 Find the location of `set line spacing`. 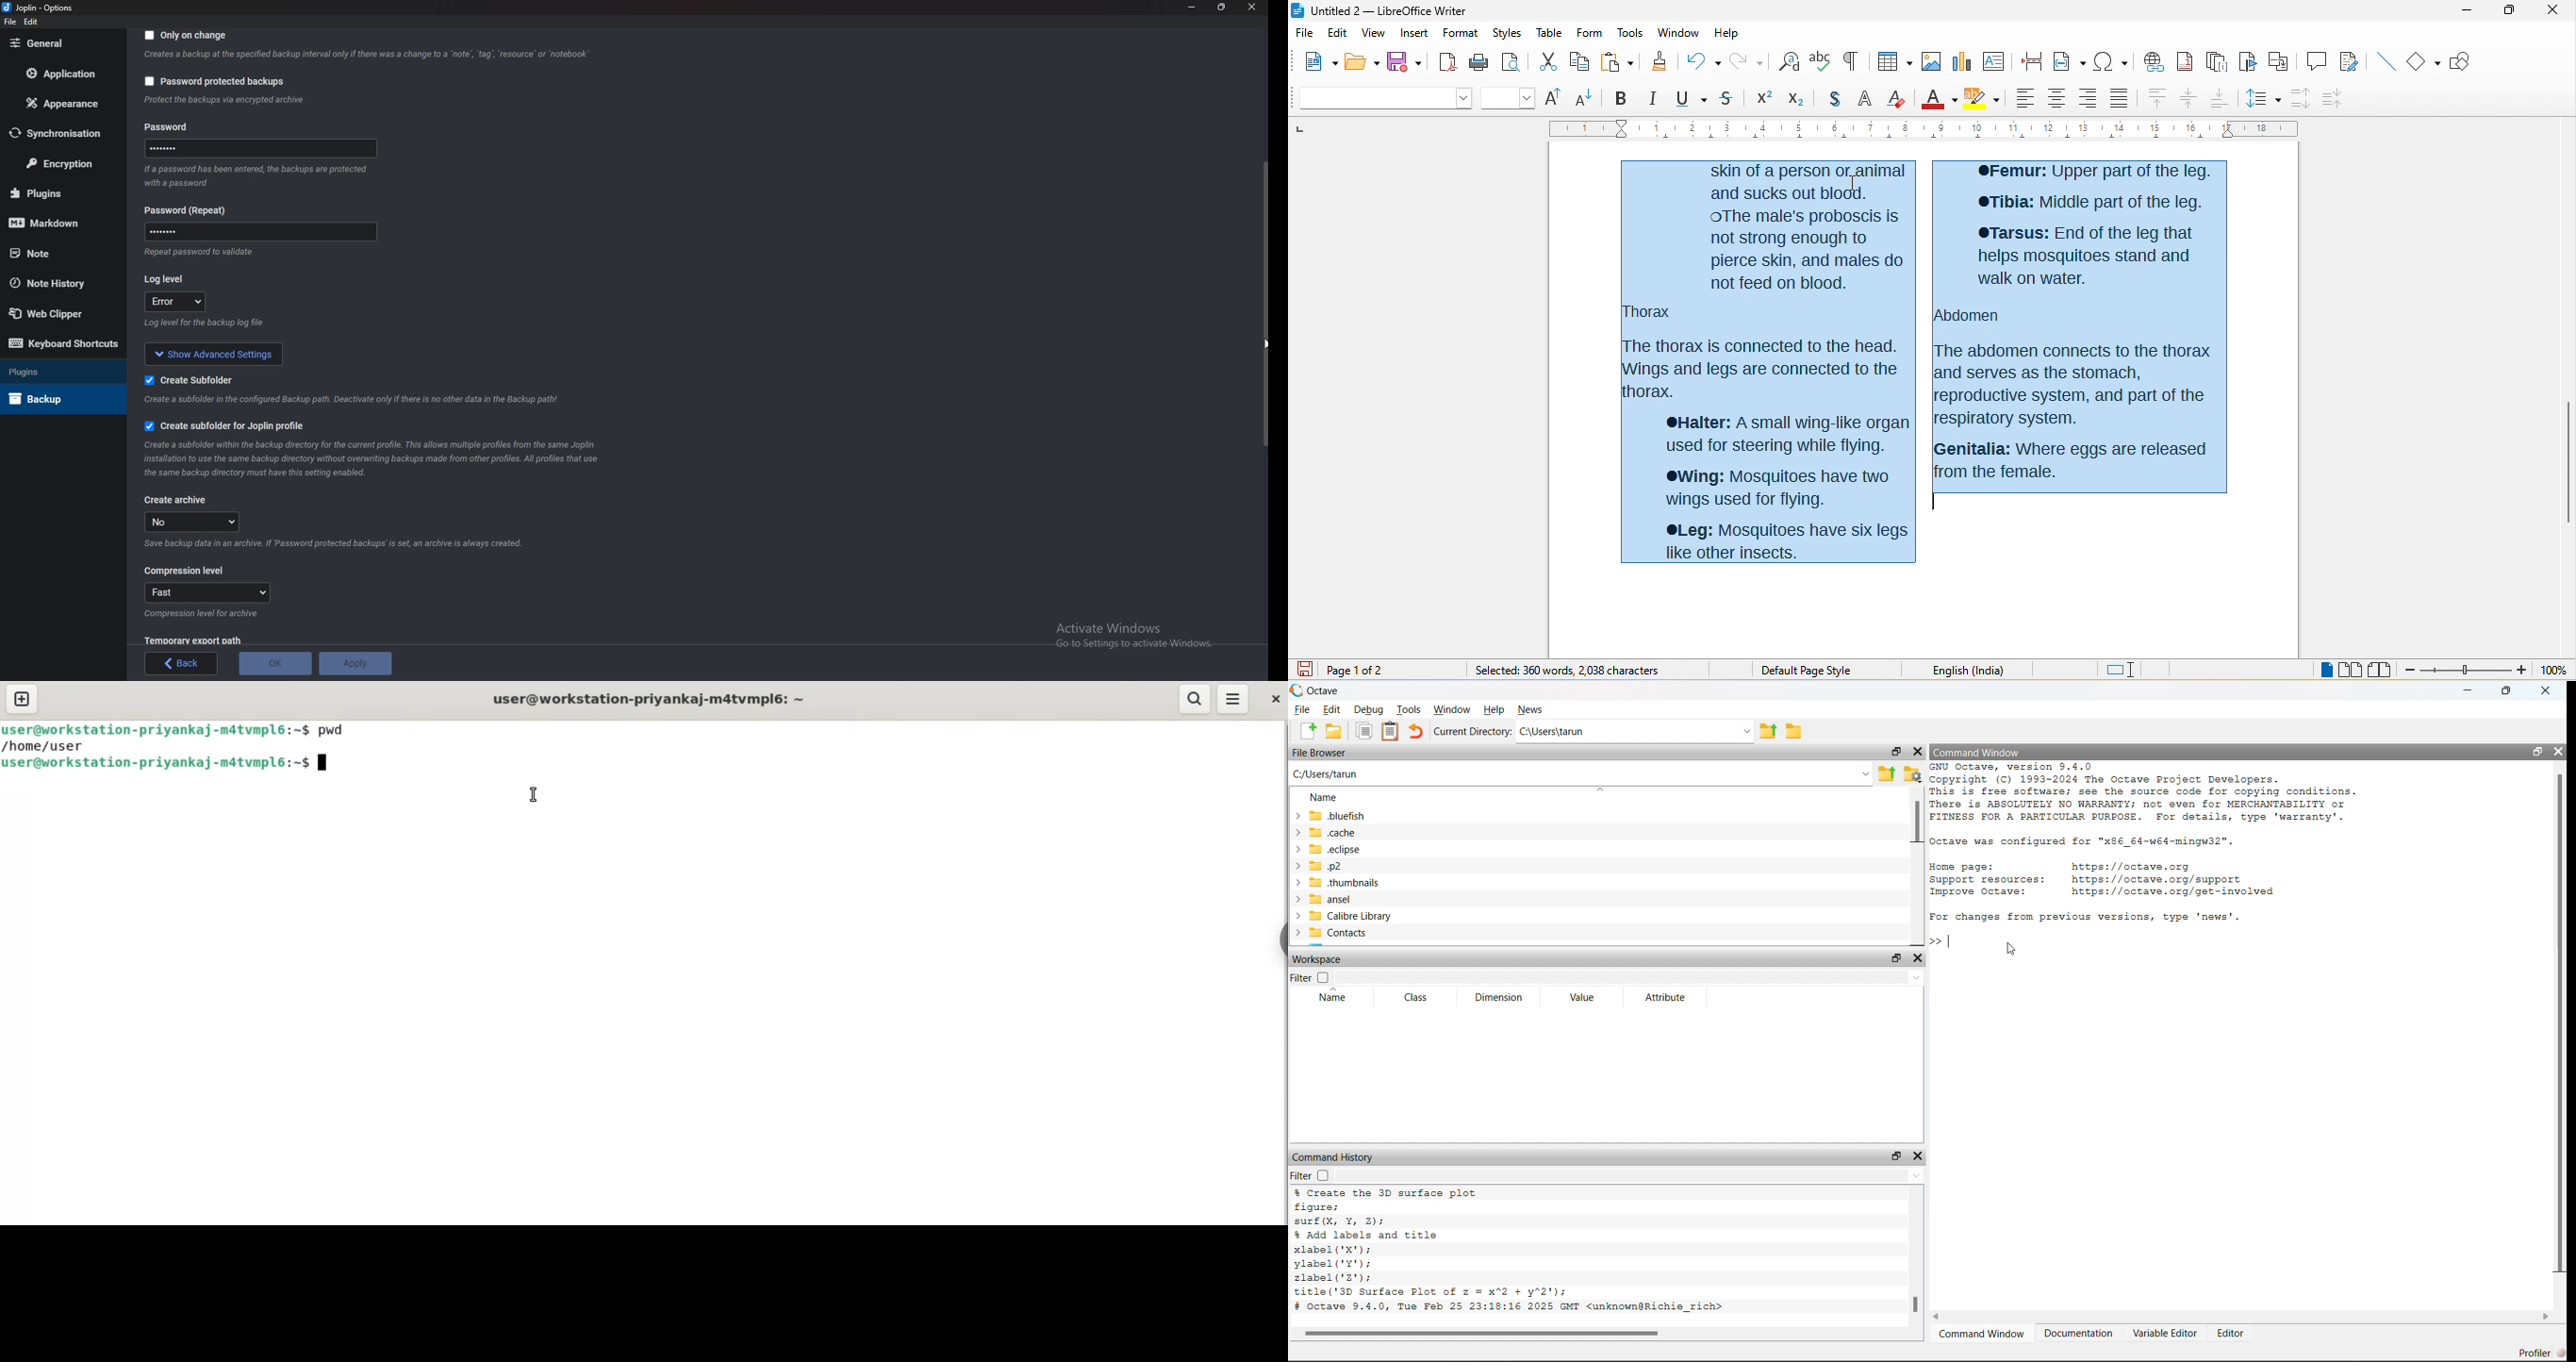

set line spacing is located at coordinates (2263, 100).